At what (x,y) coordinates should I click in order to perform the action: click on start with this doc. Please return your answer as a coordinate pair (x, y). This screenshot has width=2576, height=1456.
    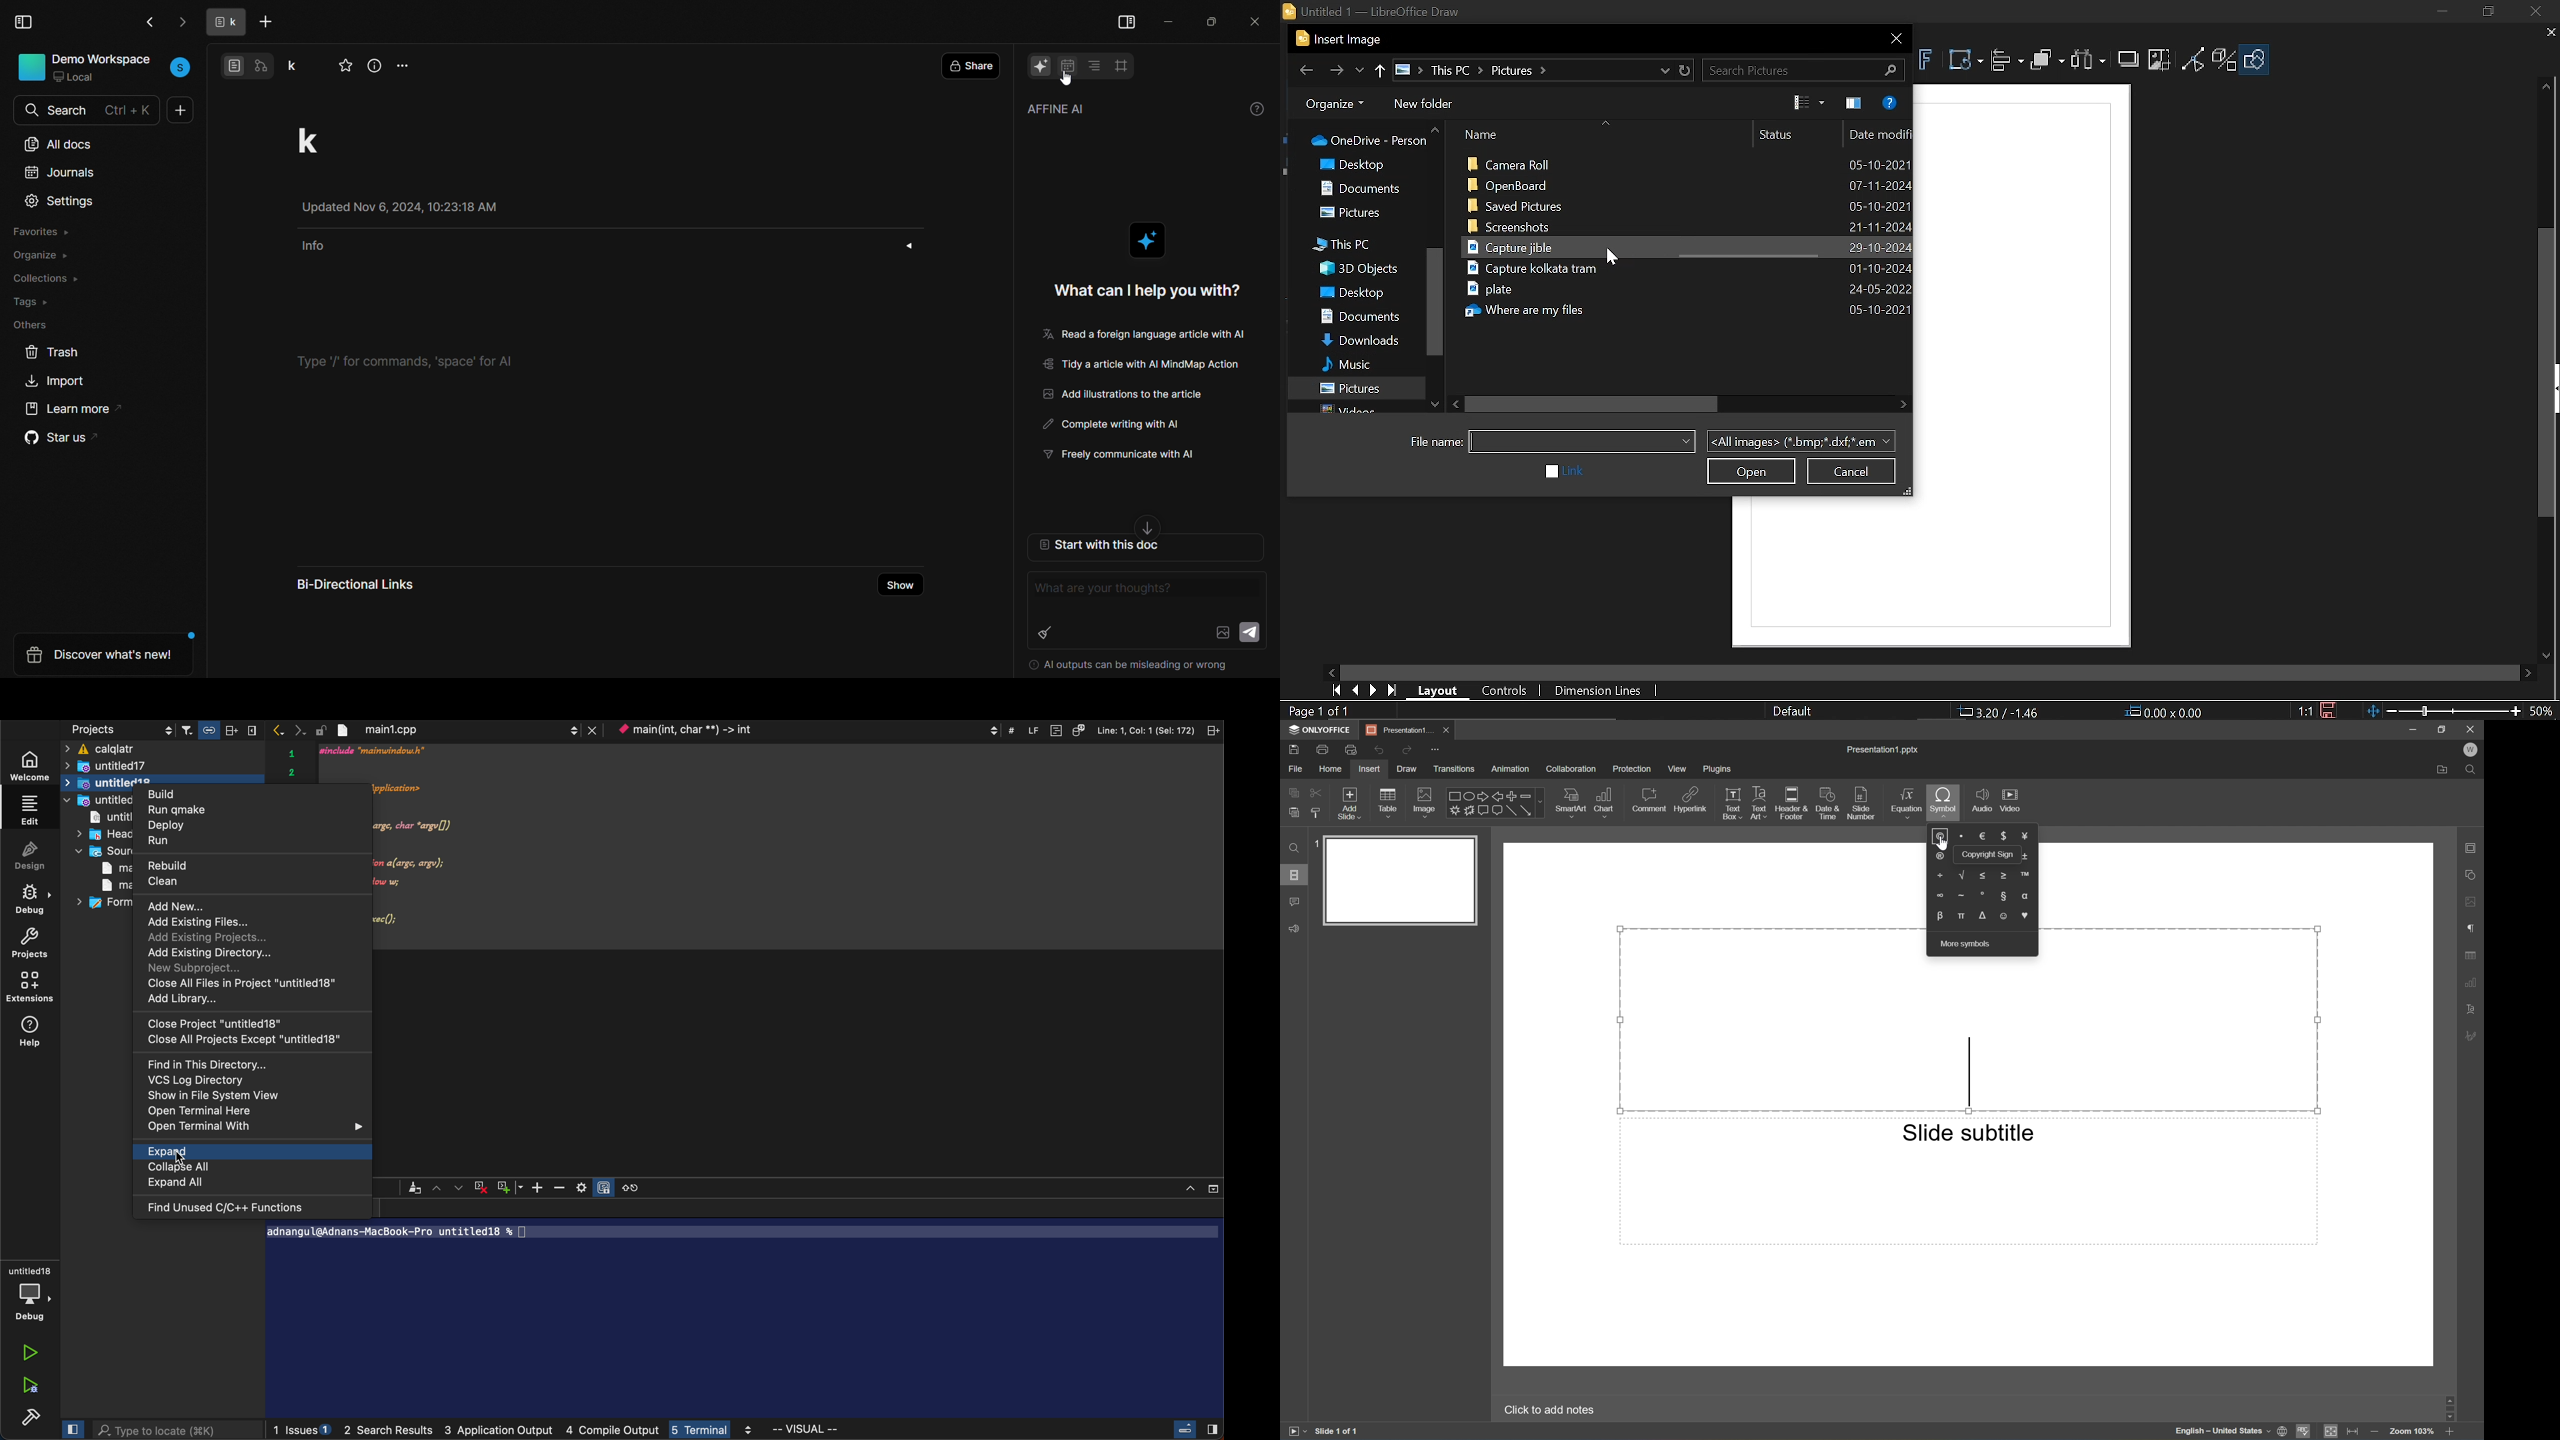
    Looking at the image, I should click on (1117, 549).